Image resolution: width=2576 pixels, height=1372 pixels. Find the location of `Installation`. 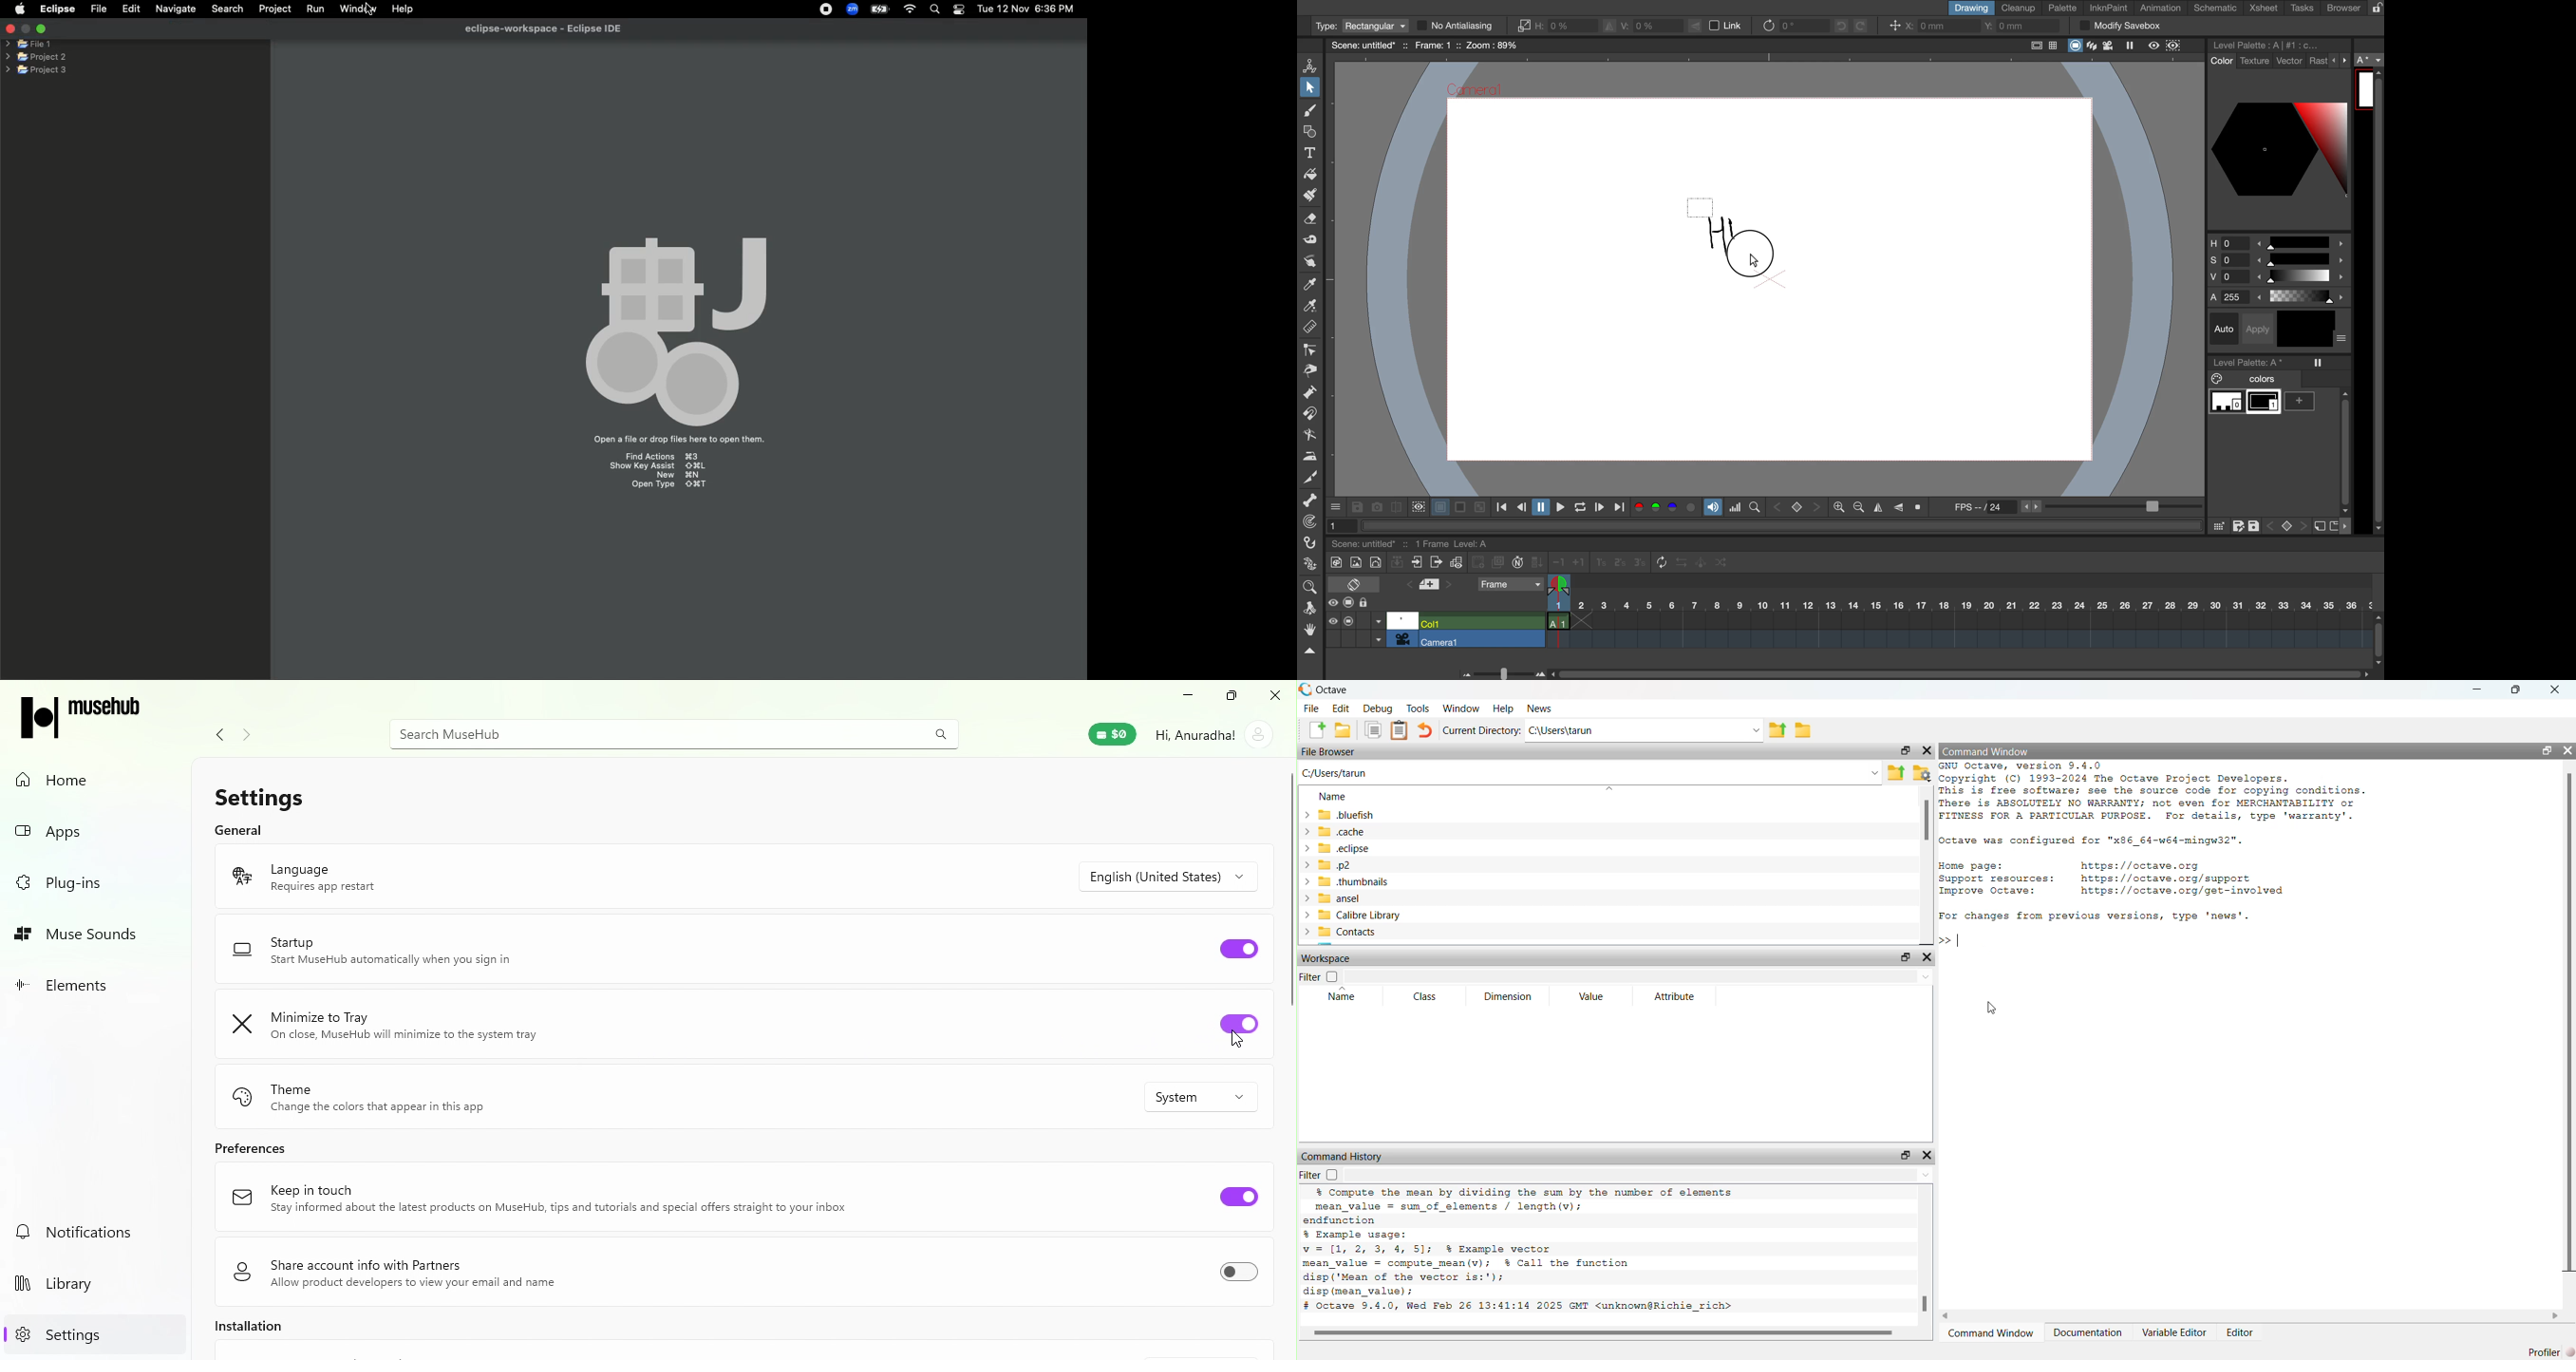

Installation is located at coordinates (269, 1331).